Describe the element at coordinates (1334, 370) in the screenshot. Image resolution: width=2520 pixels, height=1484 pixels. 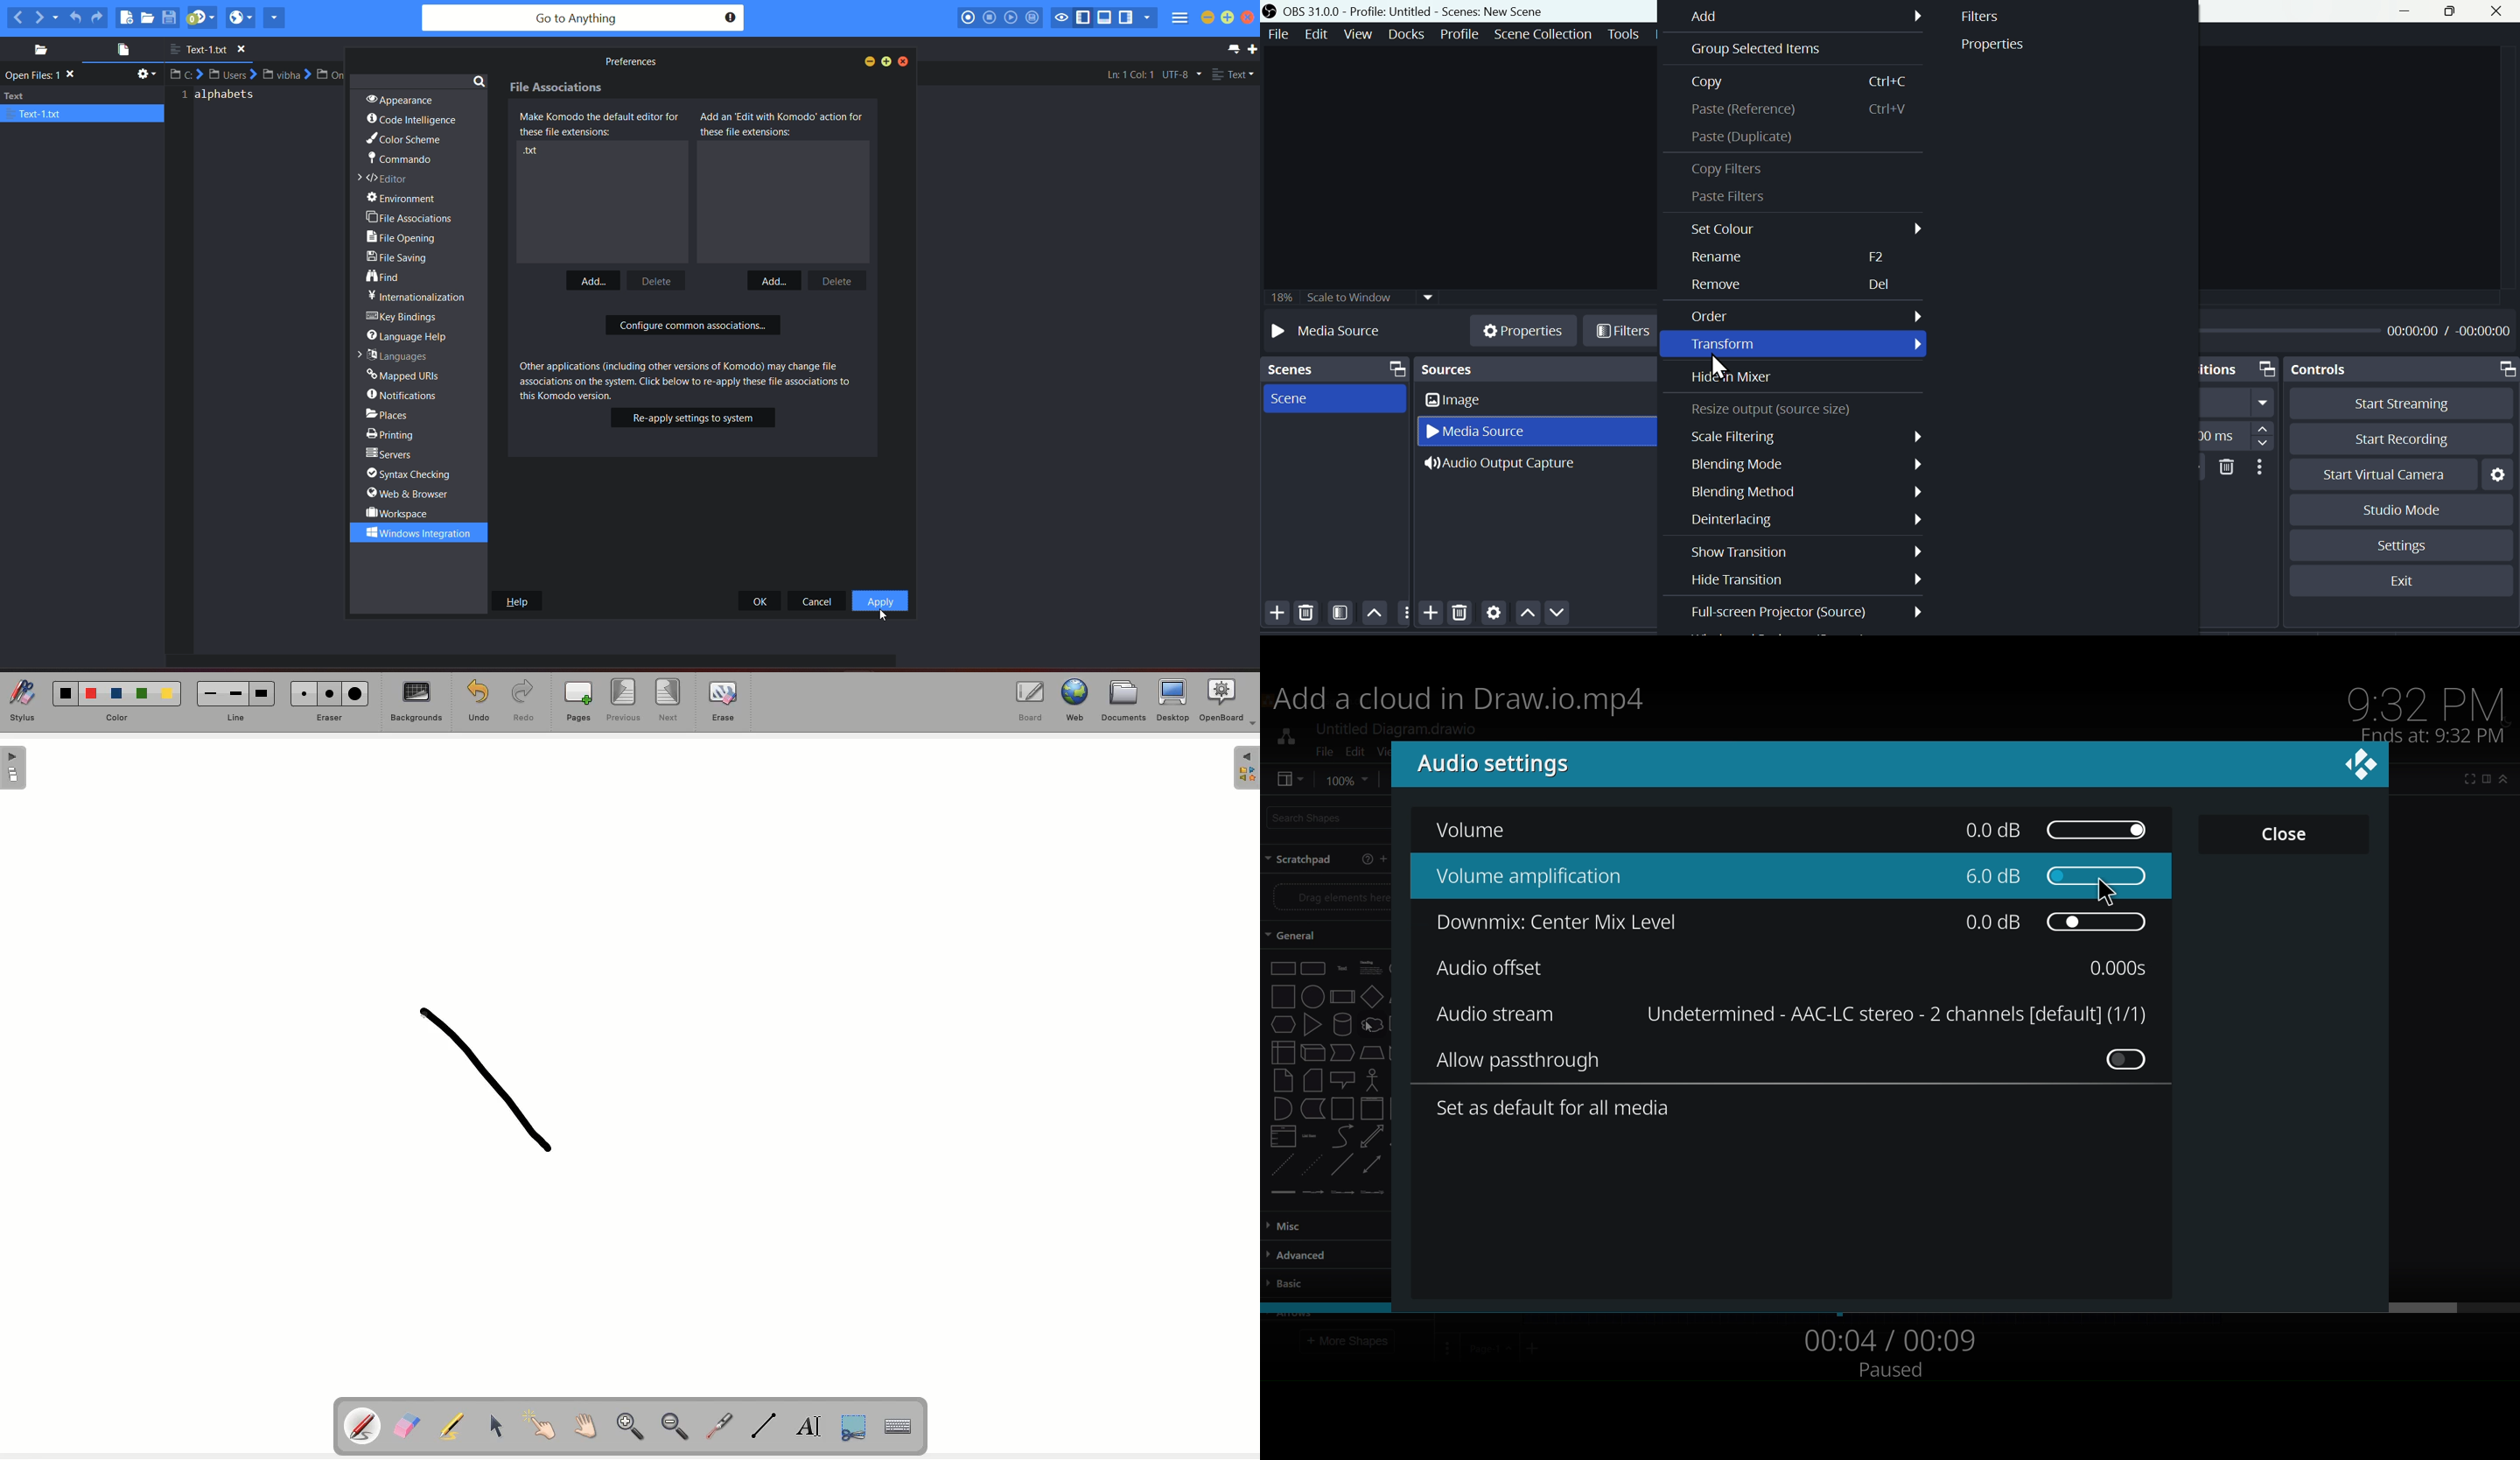
I see `Scenes` at that location.